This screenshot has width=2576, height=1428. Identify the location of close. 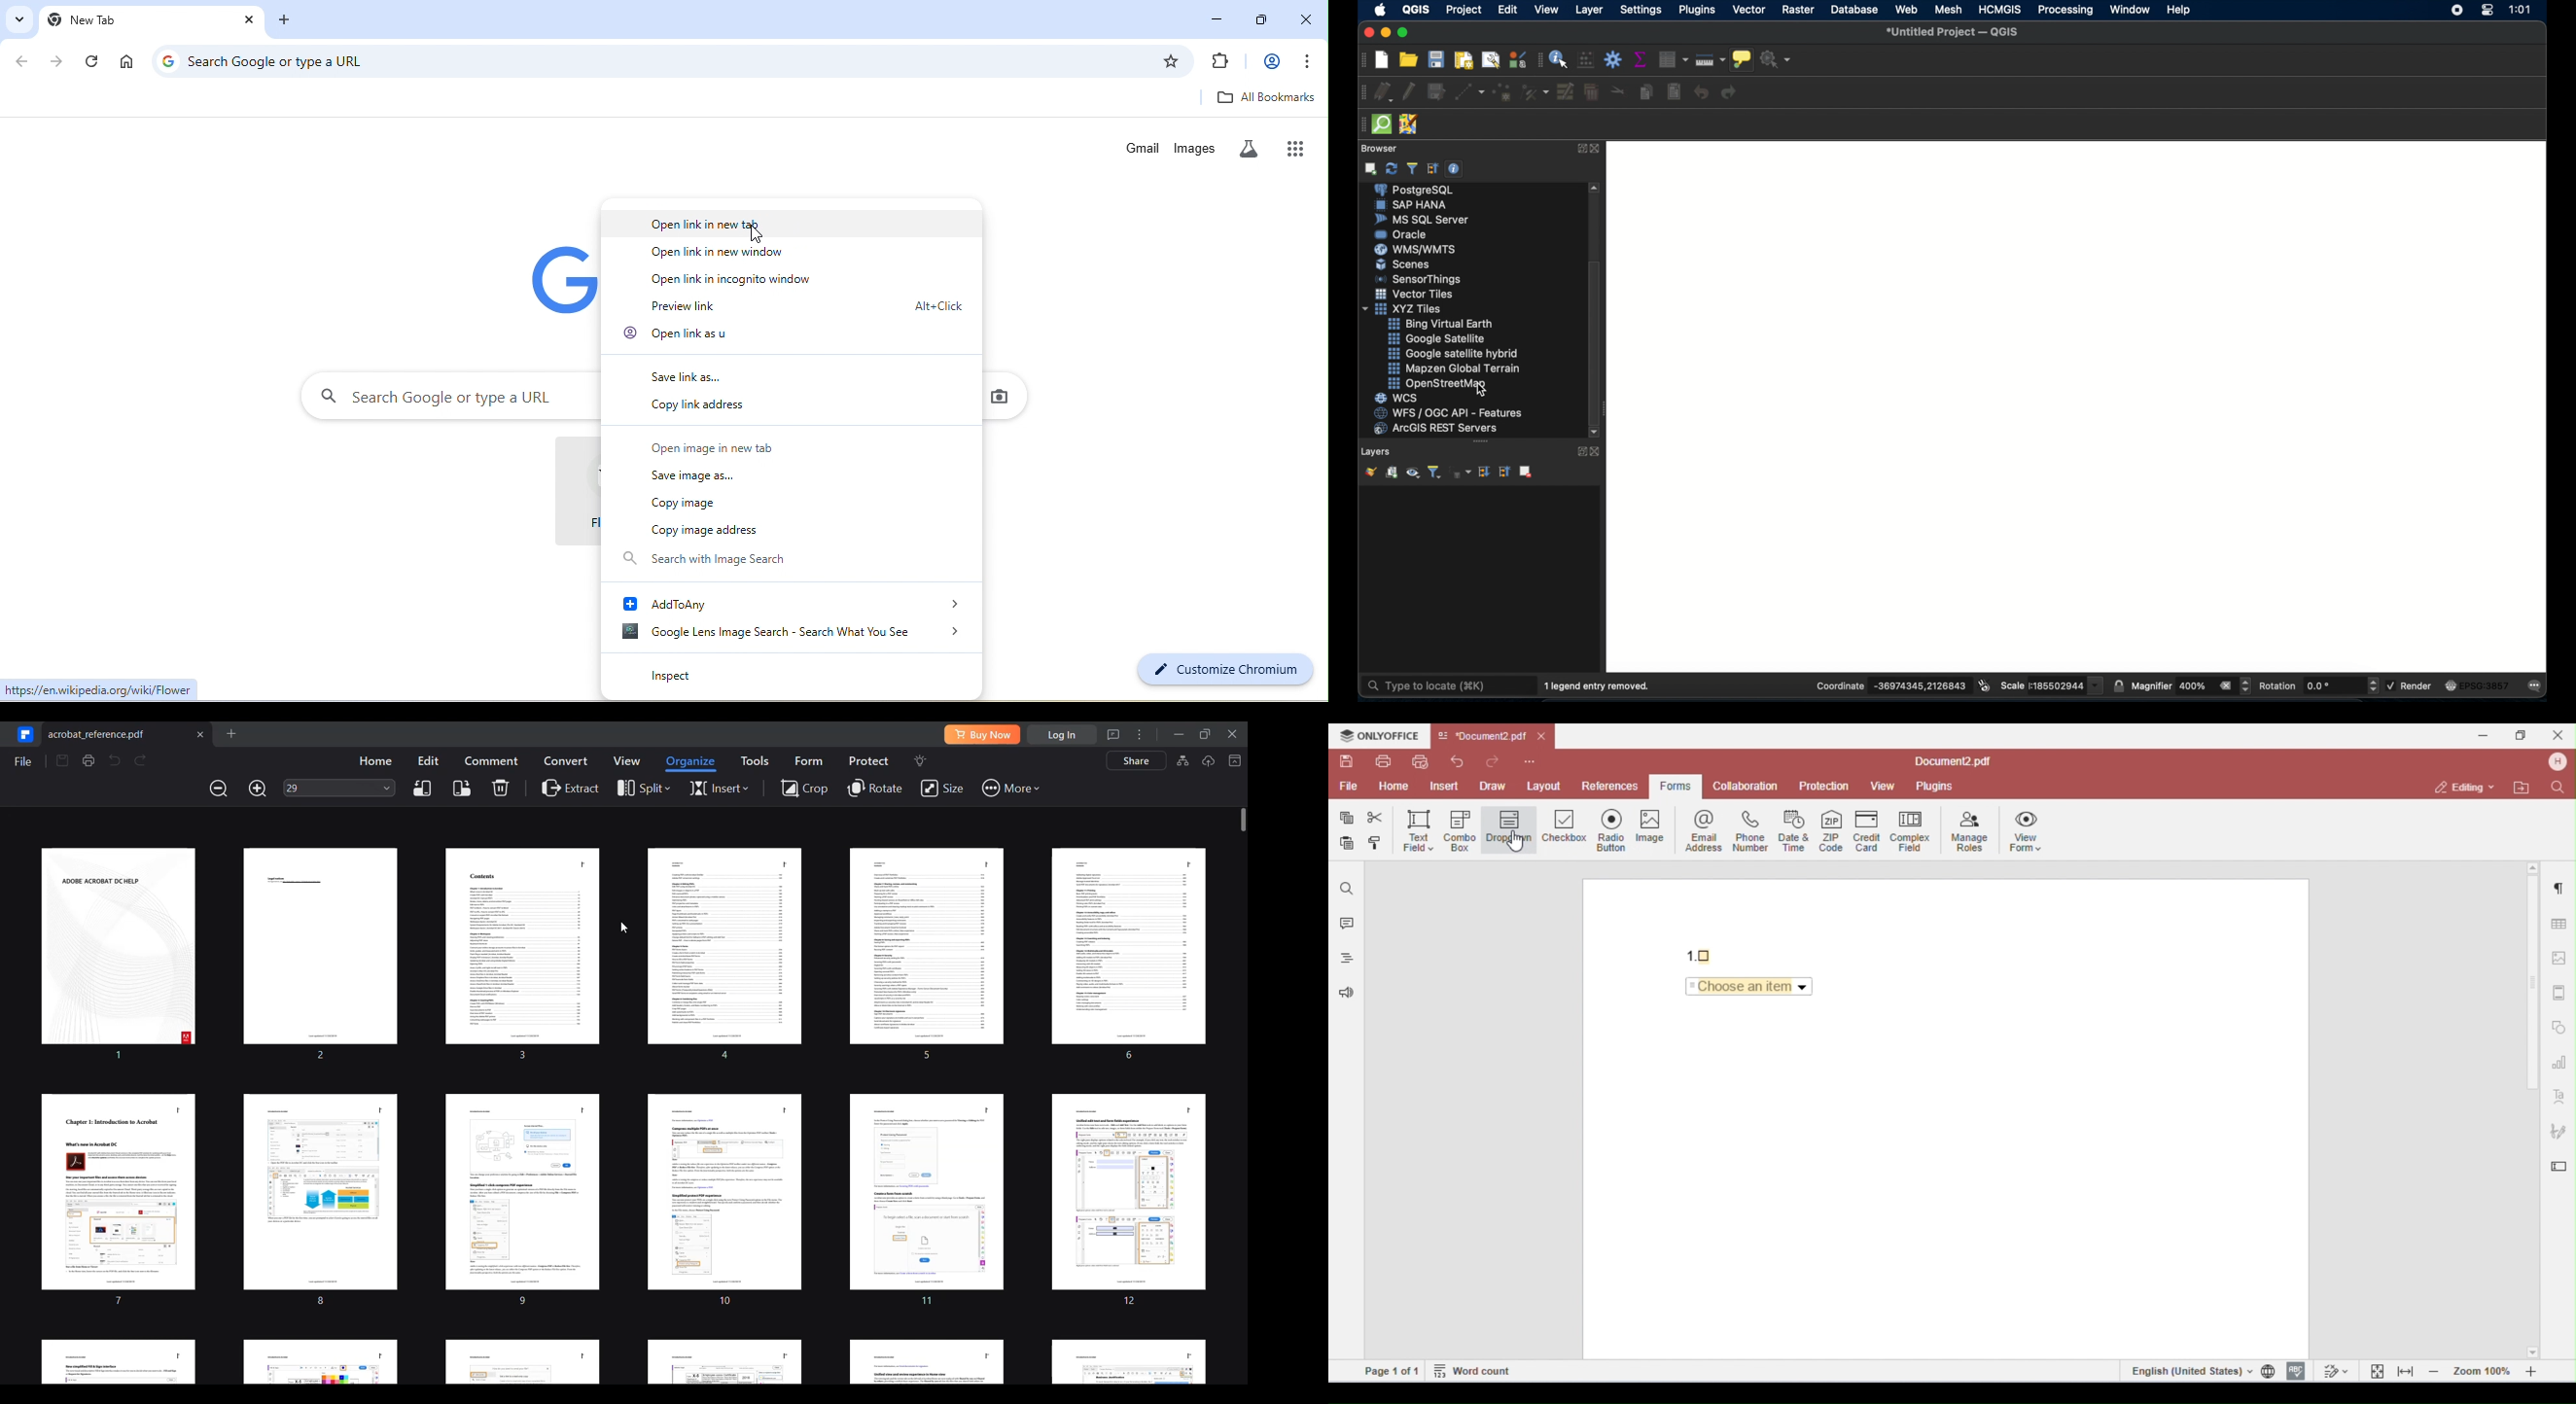
(1597, 150).